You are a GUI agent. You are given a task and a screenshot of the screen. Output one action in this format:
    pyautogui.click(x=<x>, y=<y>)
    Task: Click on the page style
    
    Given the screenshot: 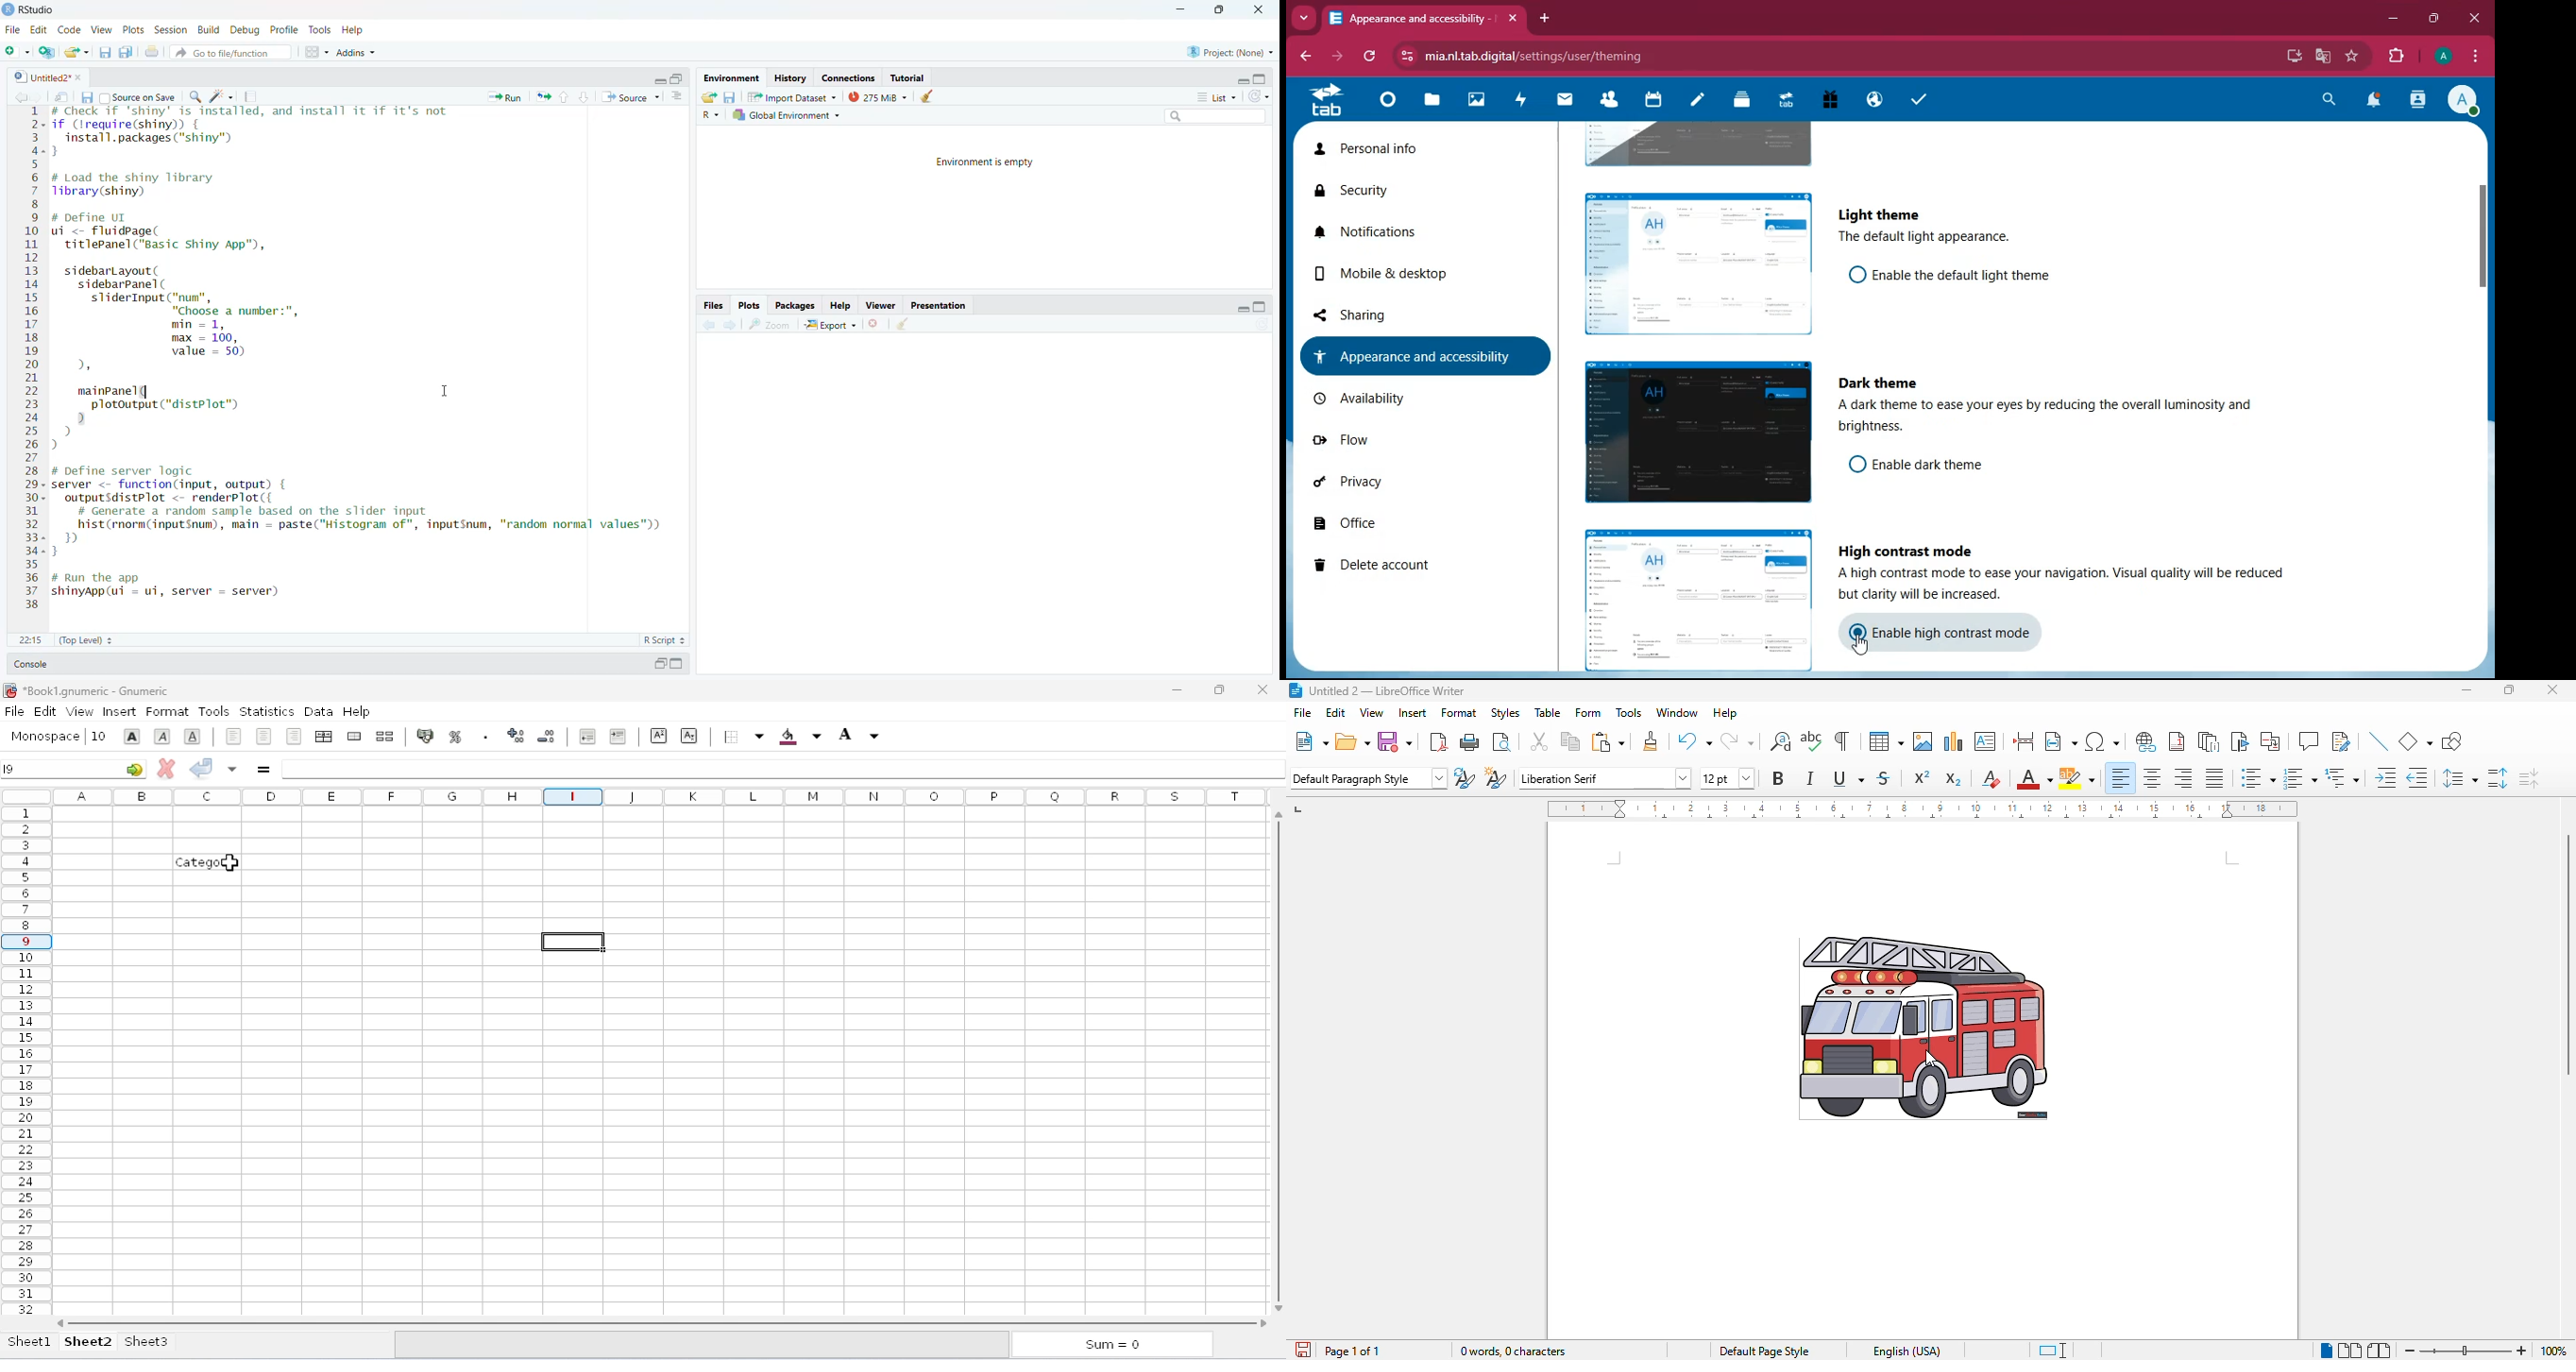 What is the action you would take?
    pyautogui.click(x=1764, y=1352)
    